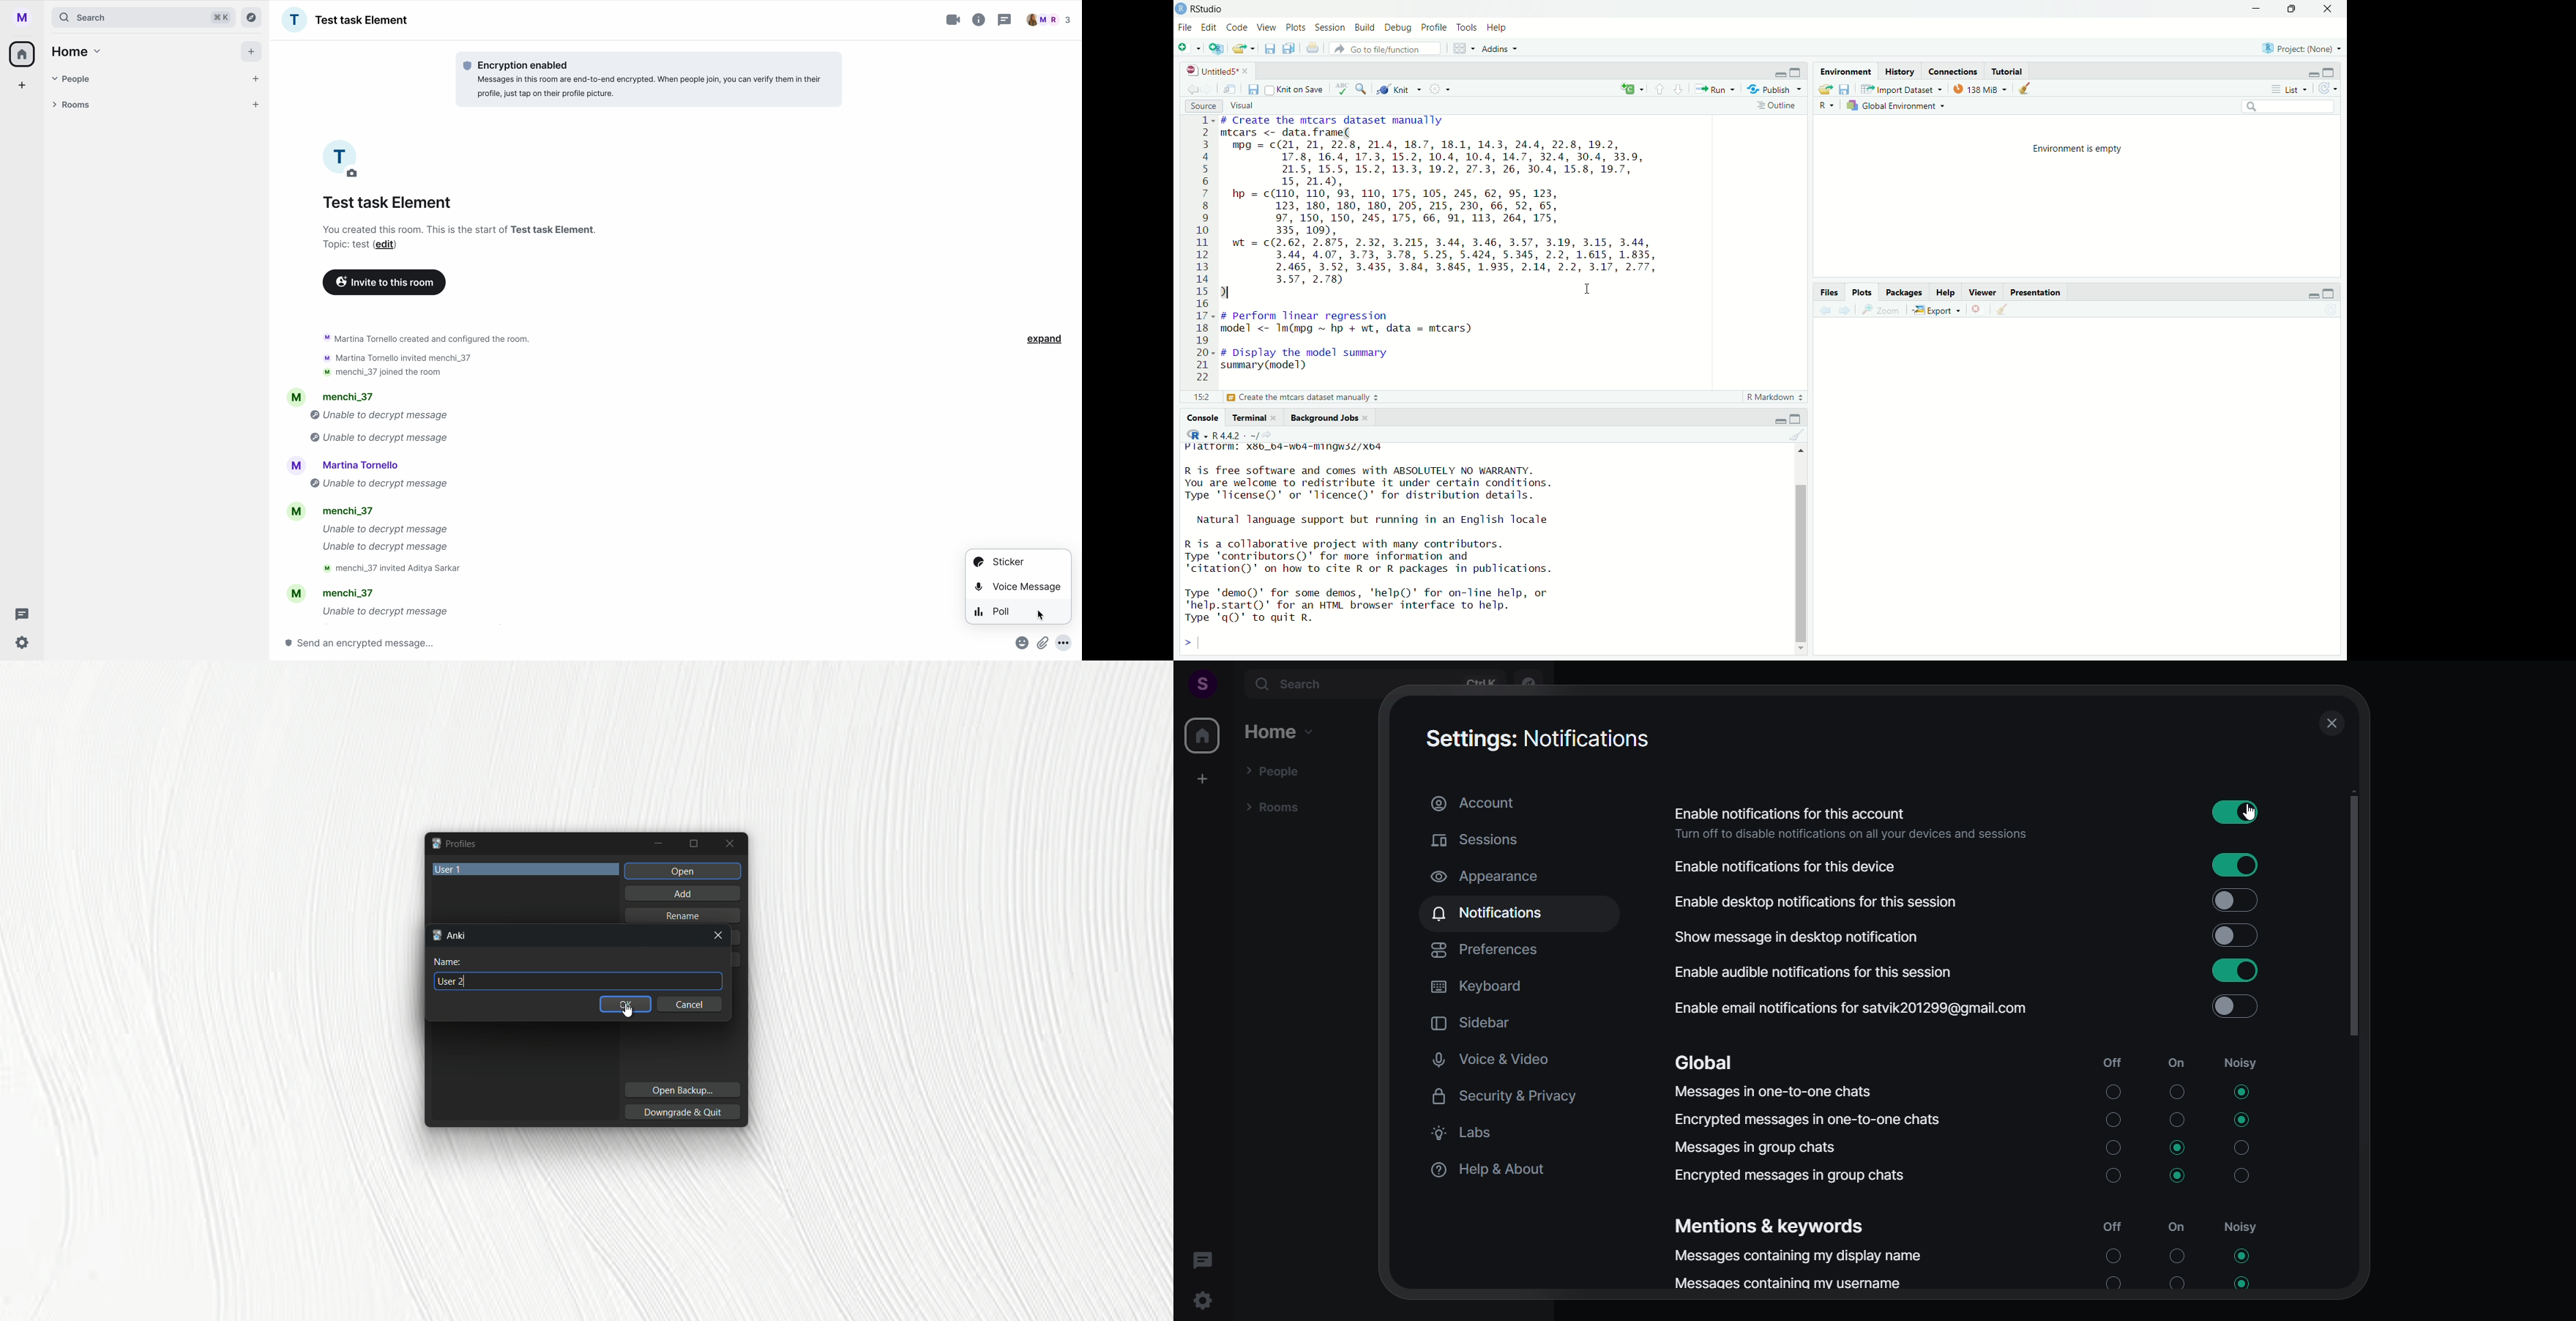 The height and width of the screenshot is (1344, 2576). What do you see at coordinates (1825, 90) in the screenshot?
I see `open` at bounding box center [1825, 90].